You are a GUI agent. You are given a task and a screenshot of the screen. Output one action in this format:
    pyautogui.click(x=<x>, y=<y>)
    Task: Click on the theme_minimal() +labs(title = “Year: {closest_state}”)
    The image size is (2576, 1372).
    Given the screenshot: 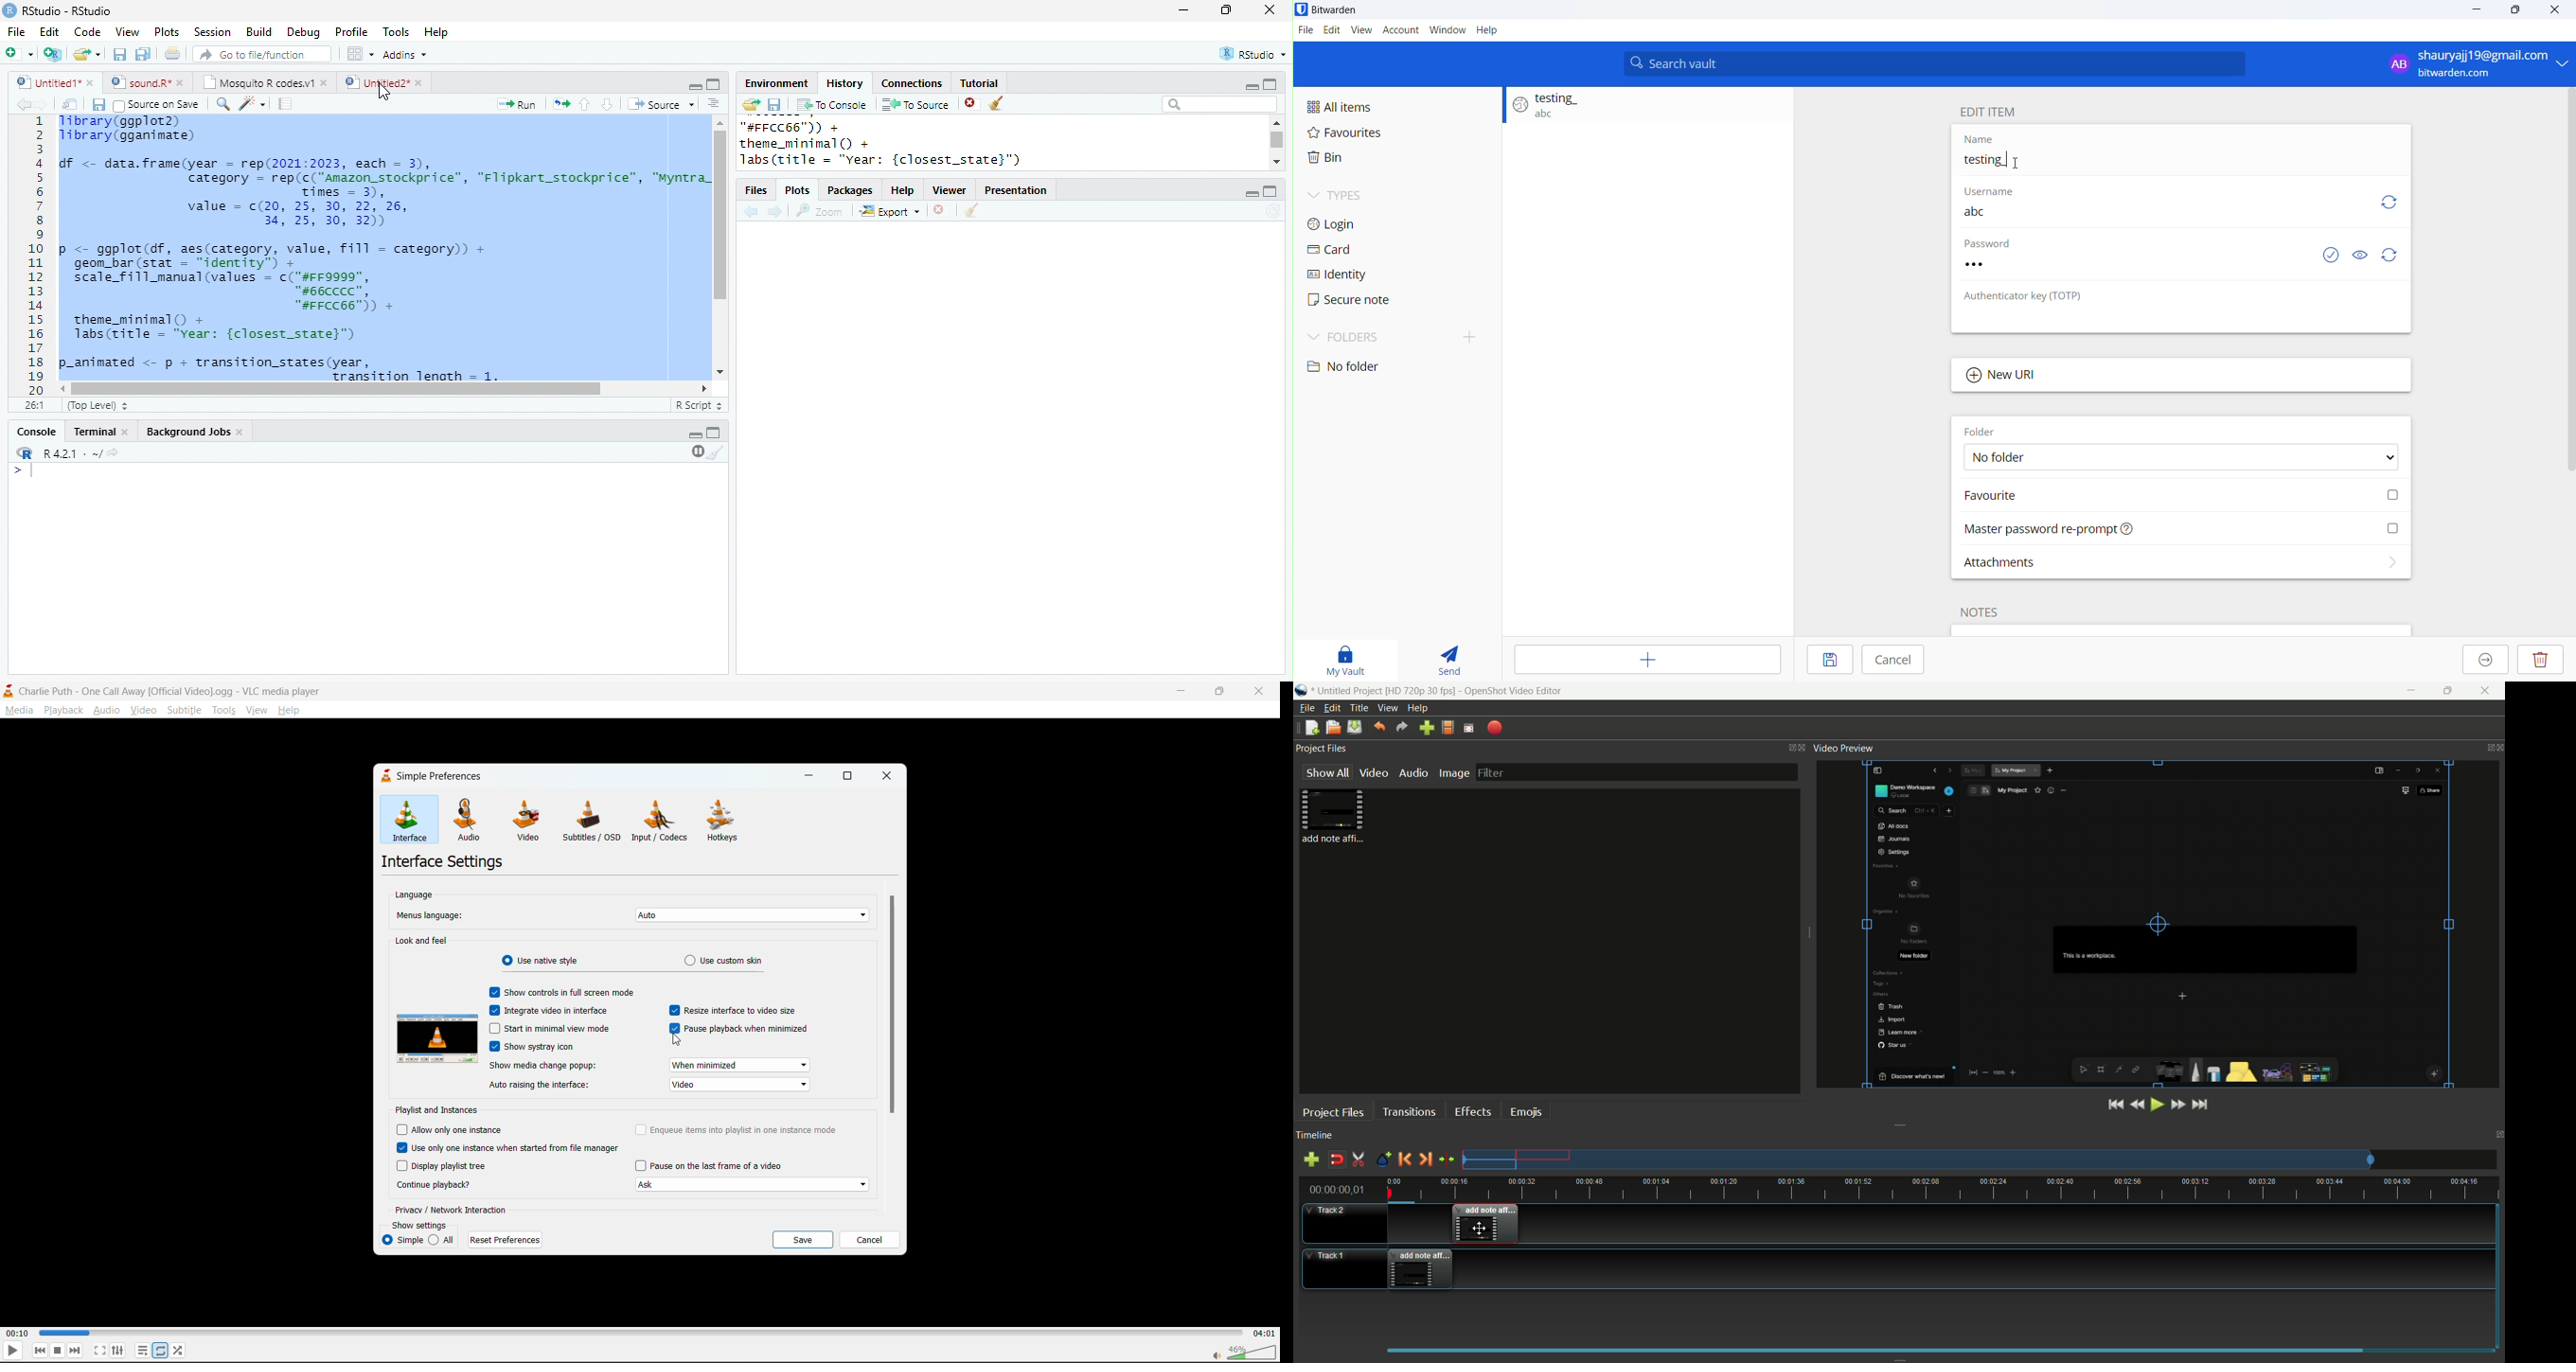 What is the action you would take?
    pyautogui.click(x=222, y=328)
    